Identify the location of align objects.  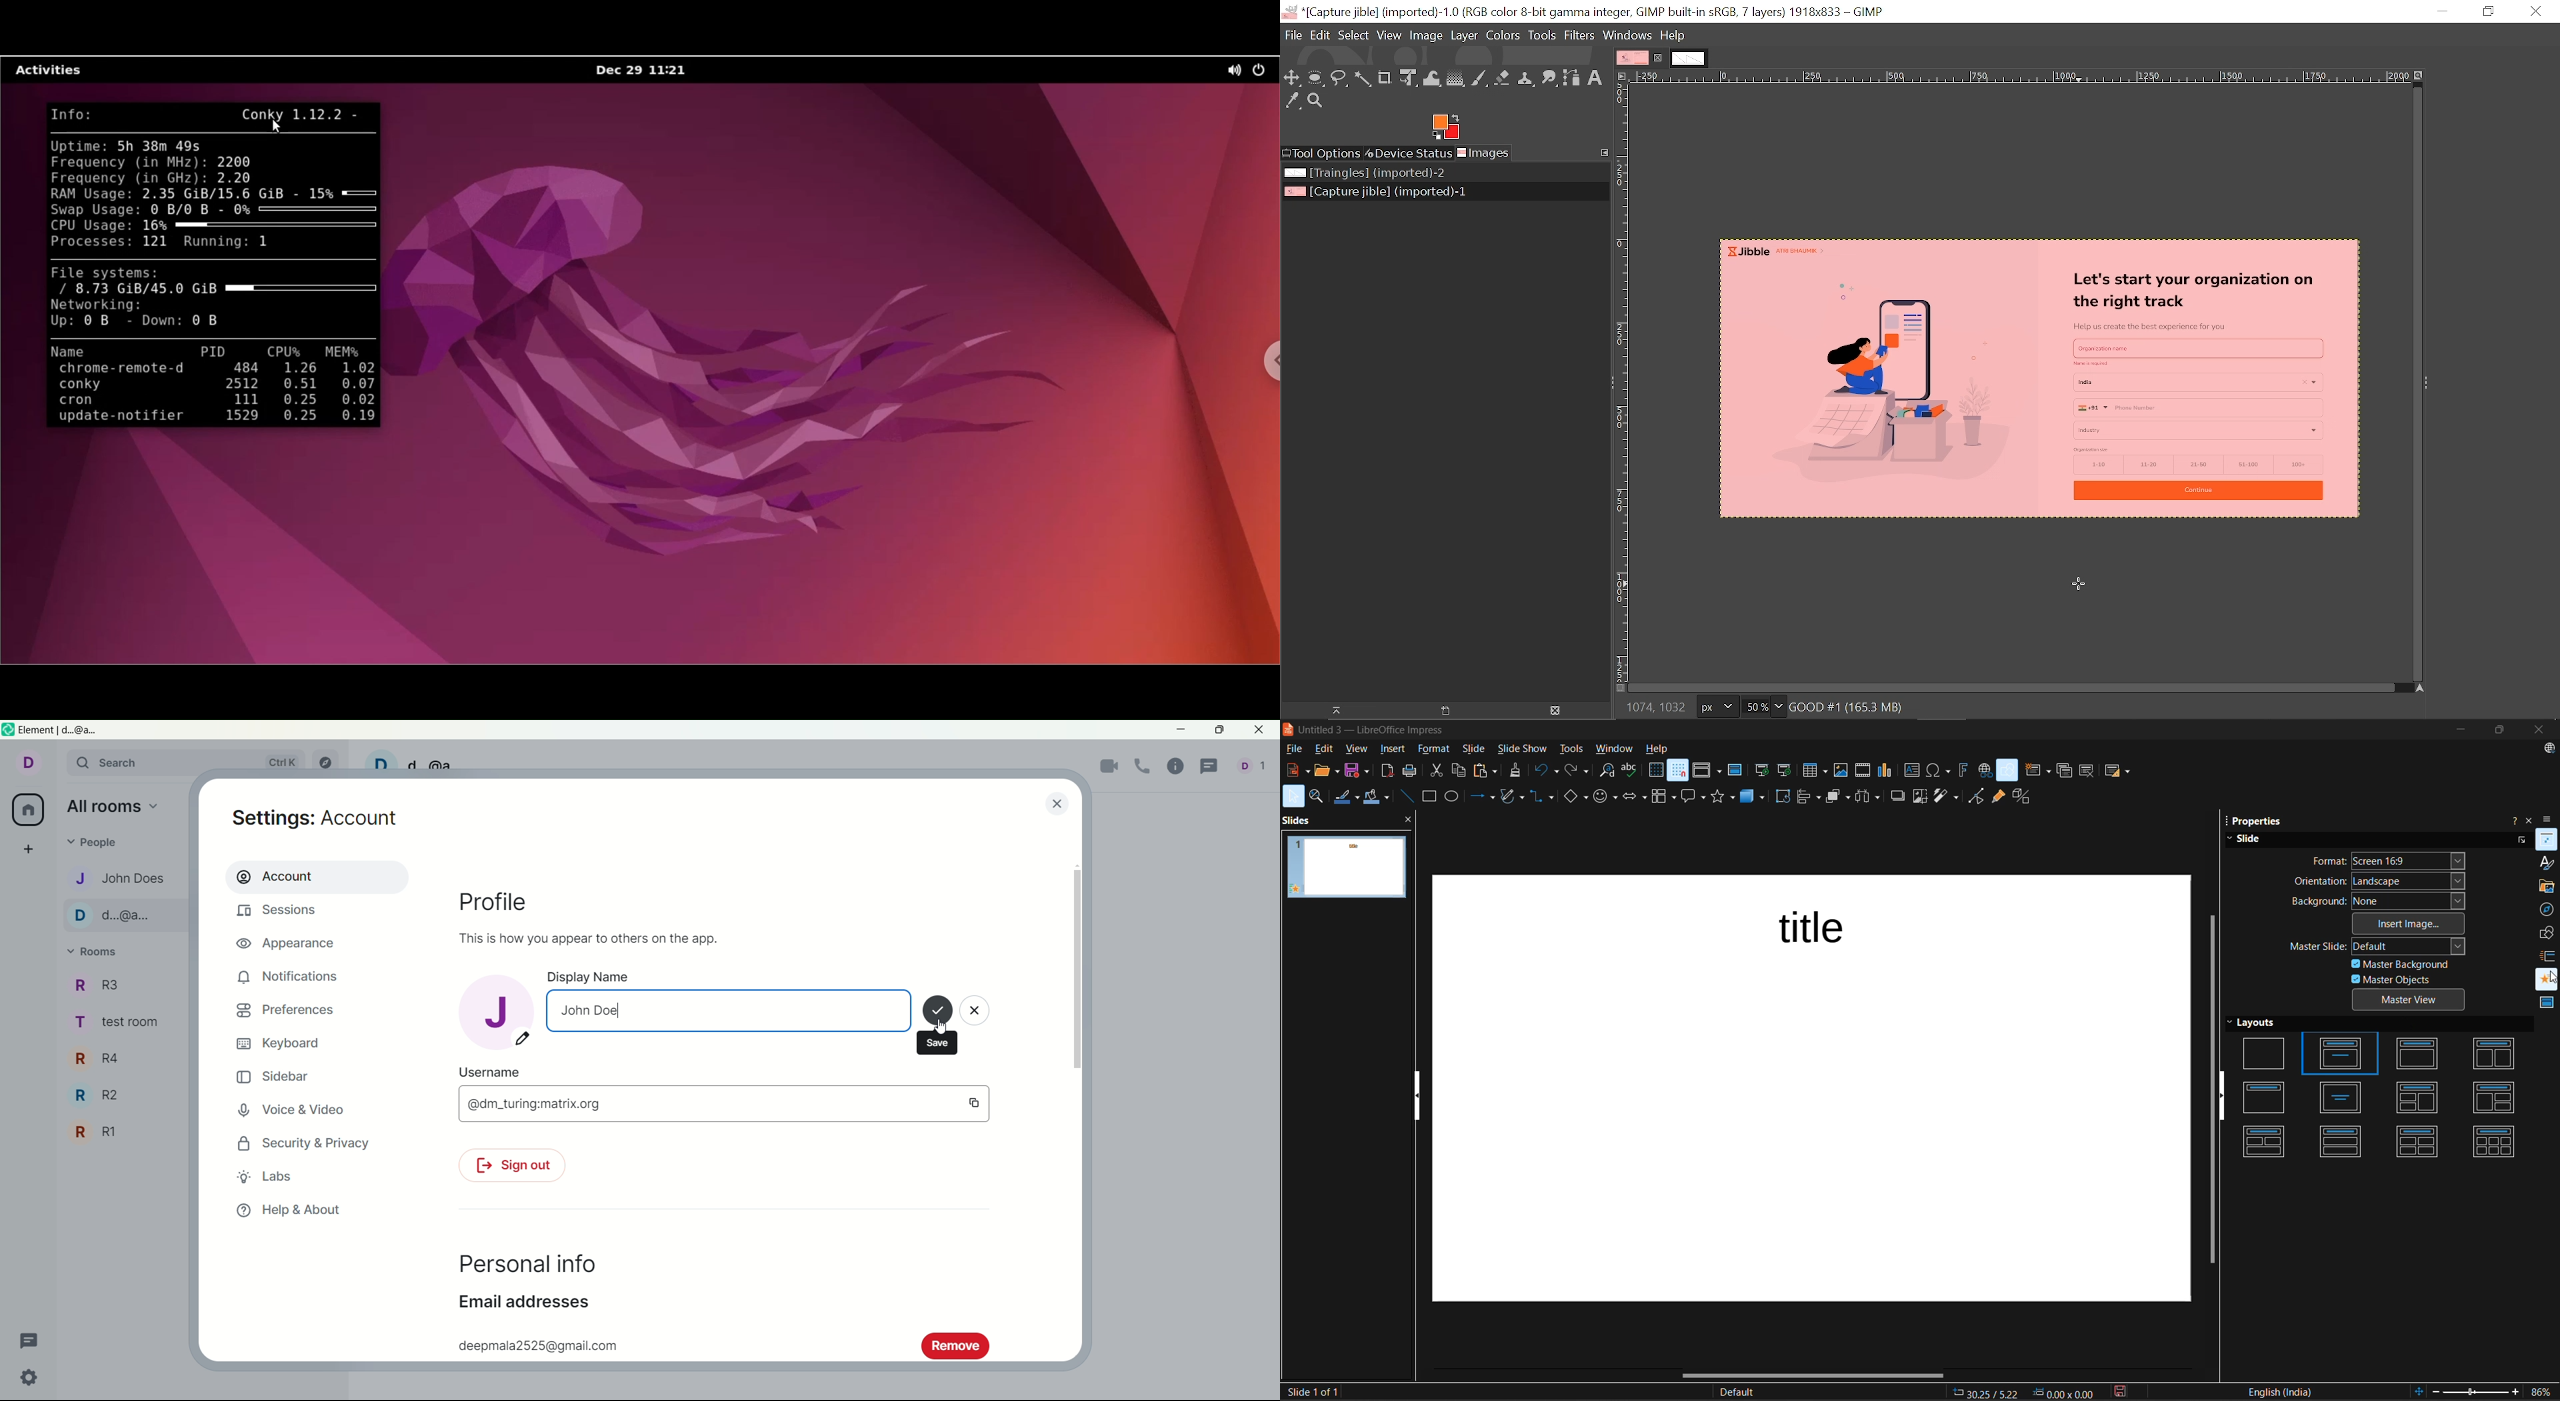
(1810, 799).